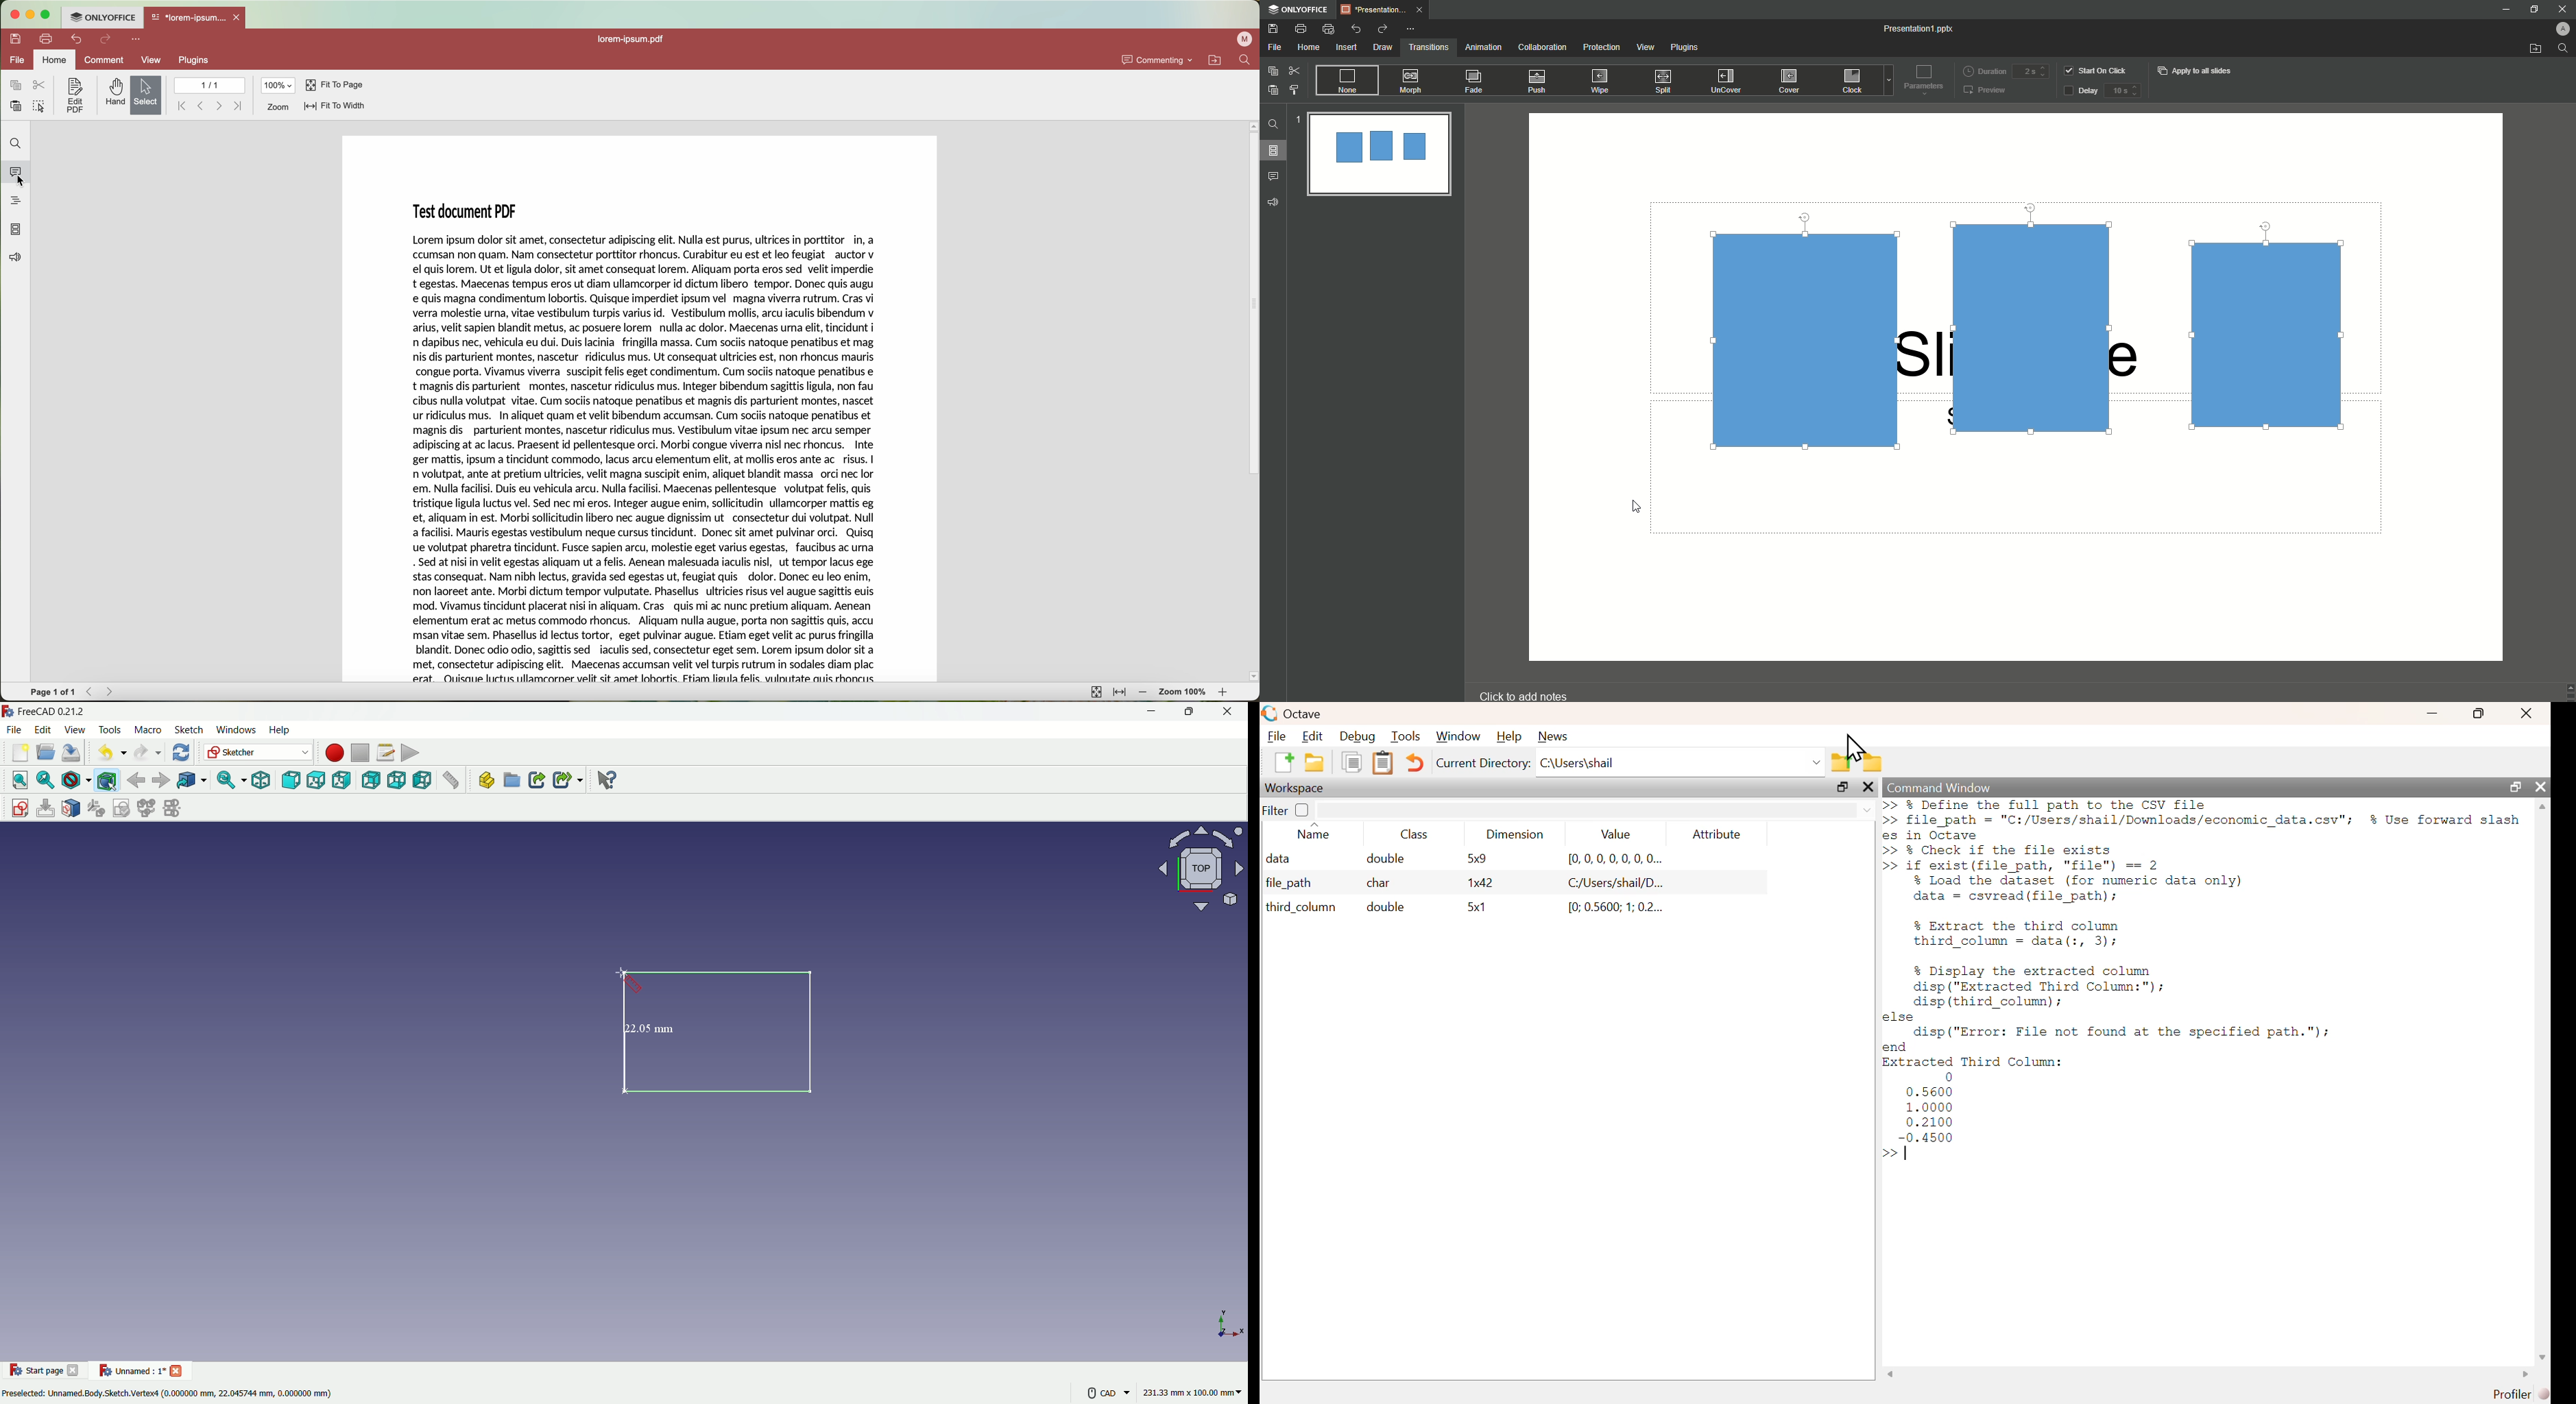  What do you see at coordinates (382, 753) in the screenshot?
I see `macro settings` at bounding box center [382, 753].